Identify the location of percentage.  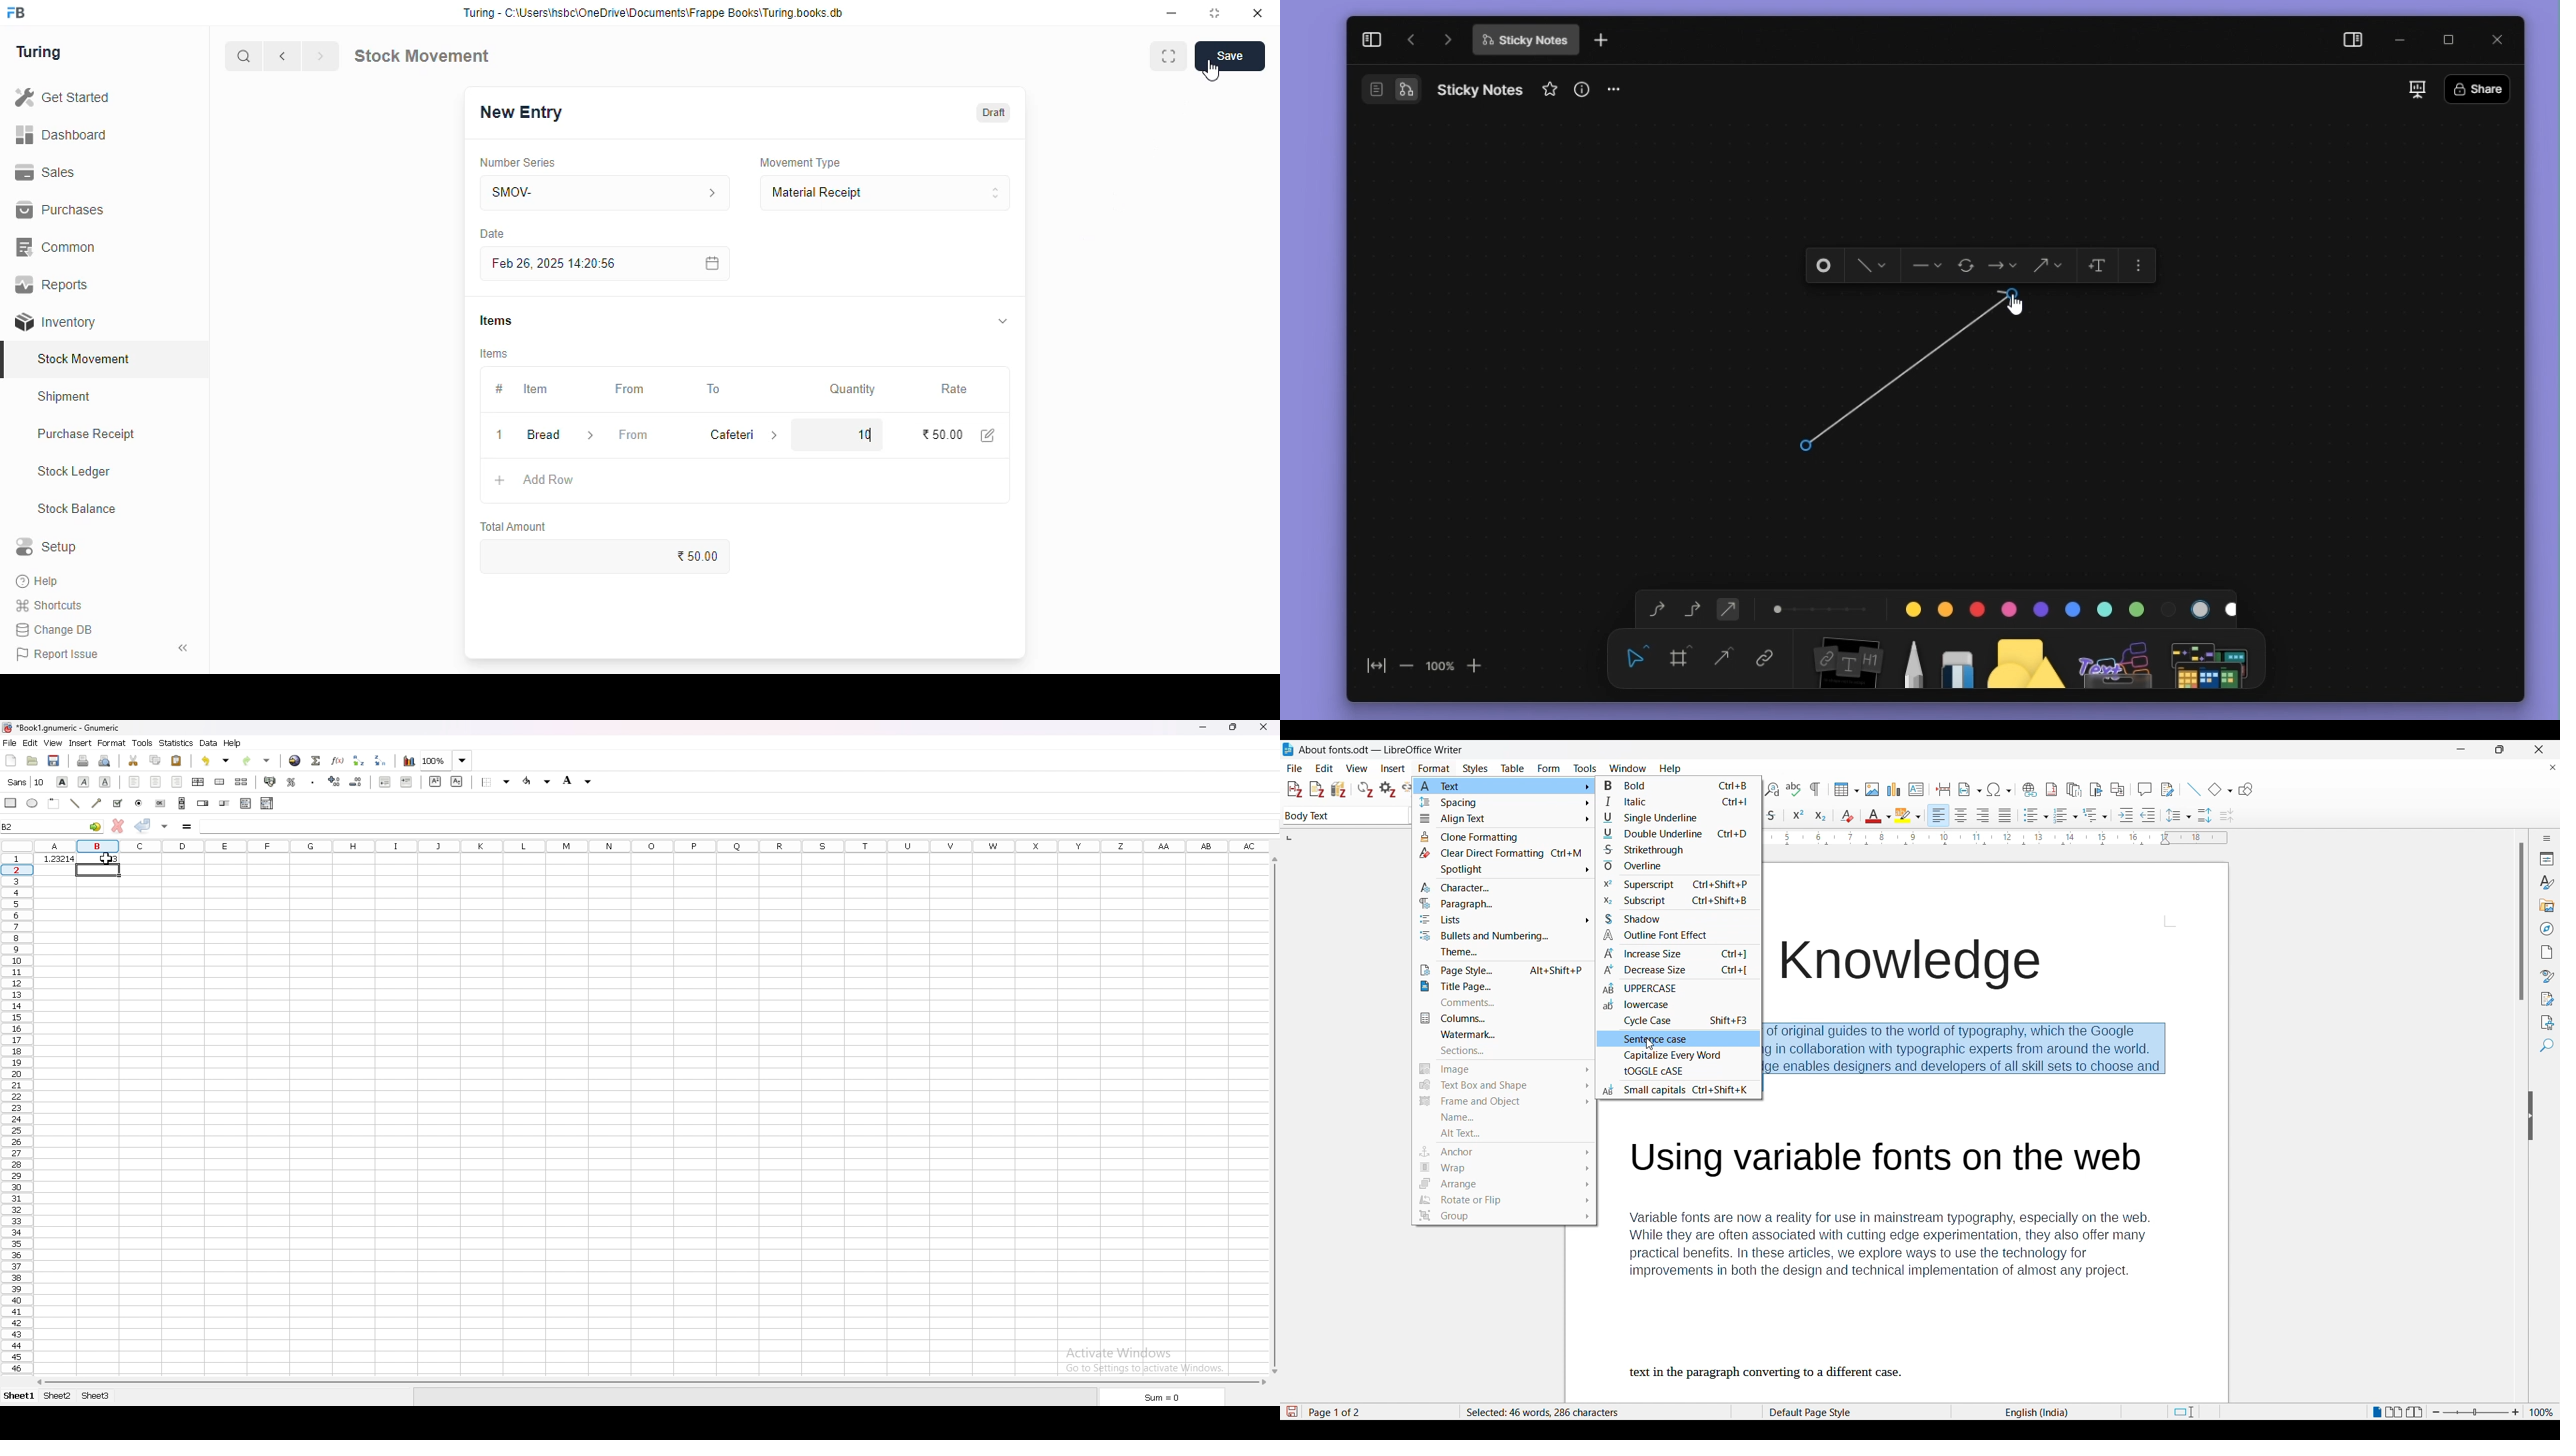
(293, 782).